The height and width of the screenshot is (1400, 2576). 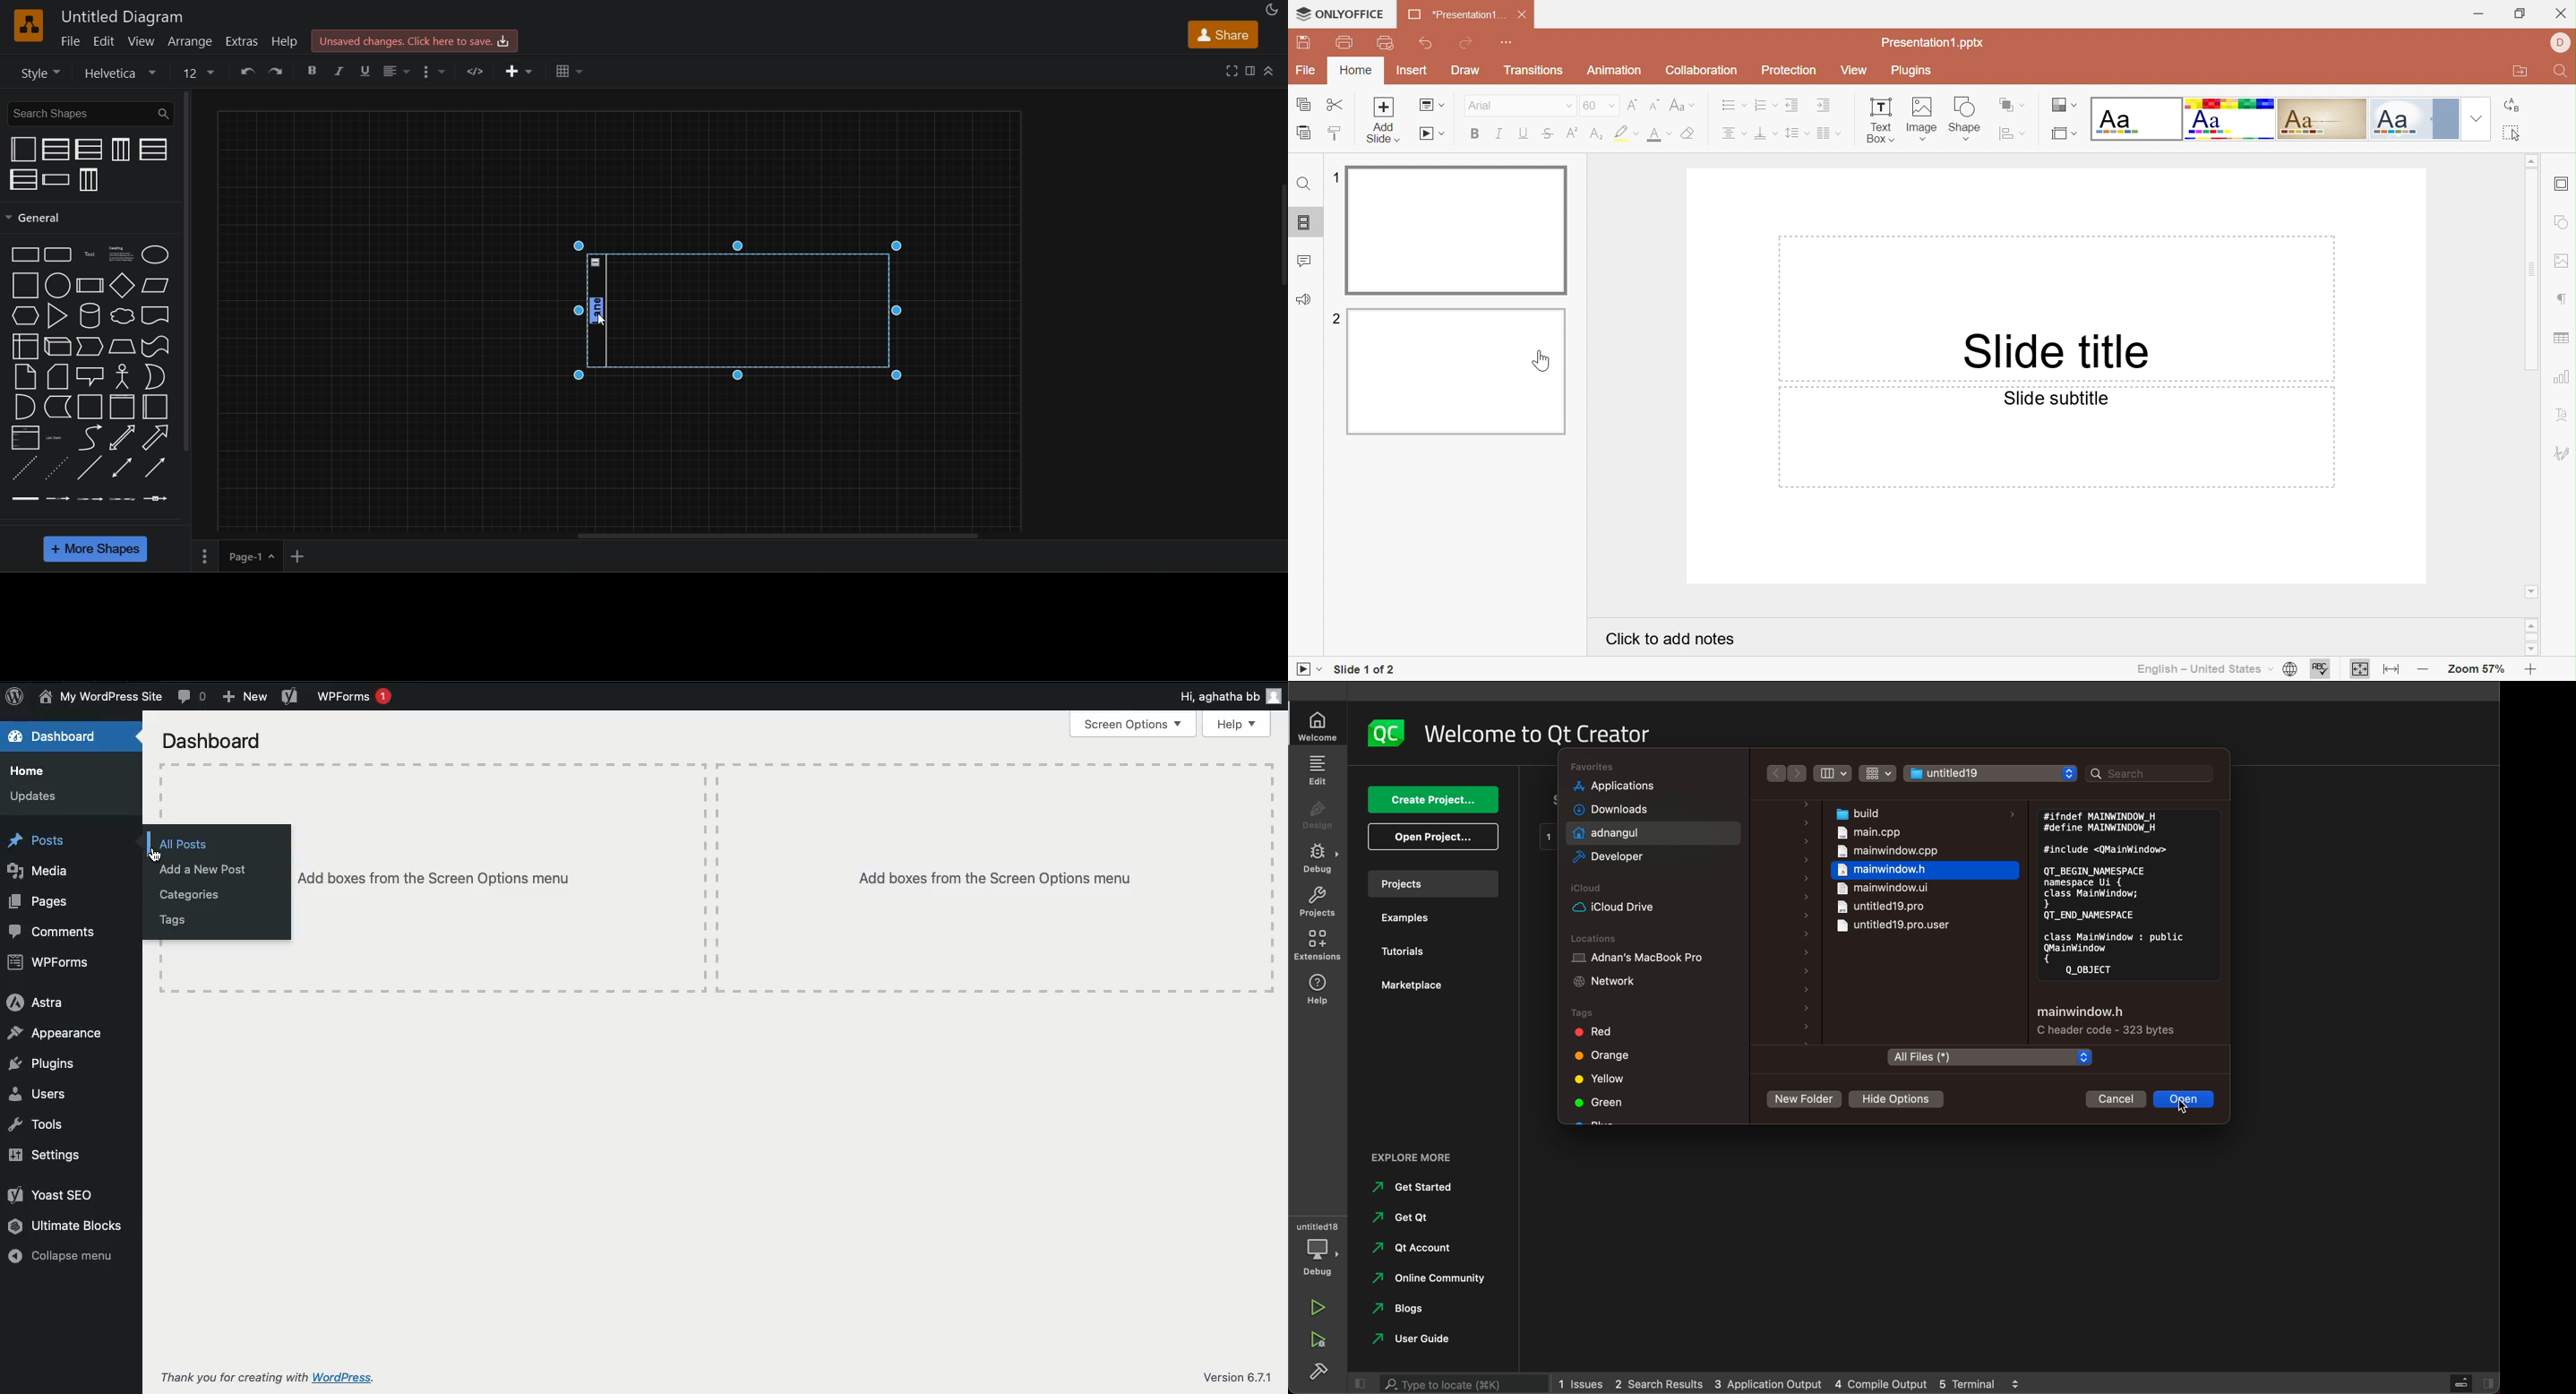 What do you see at coordinates (2183, 1106) in the screenshot?
I see `cursor` at bounding box center [2183, 1106].